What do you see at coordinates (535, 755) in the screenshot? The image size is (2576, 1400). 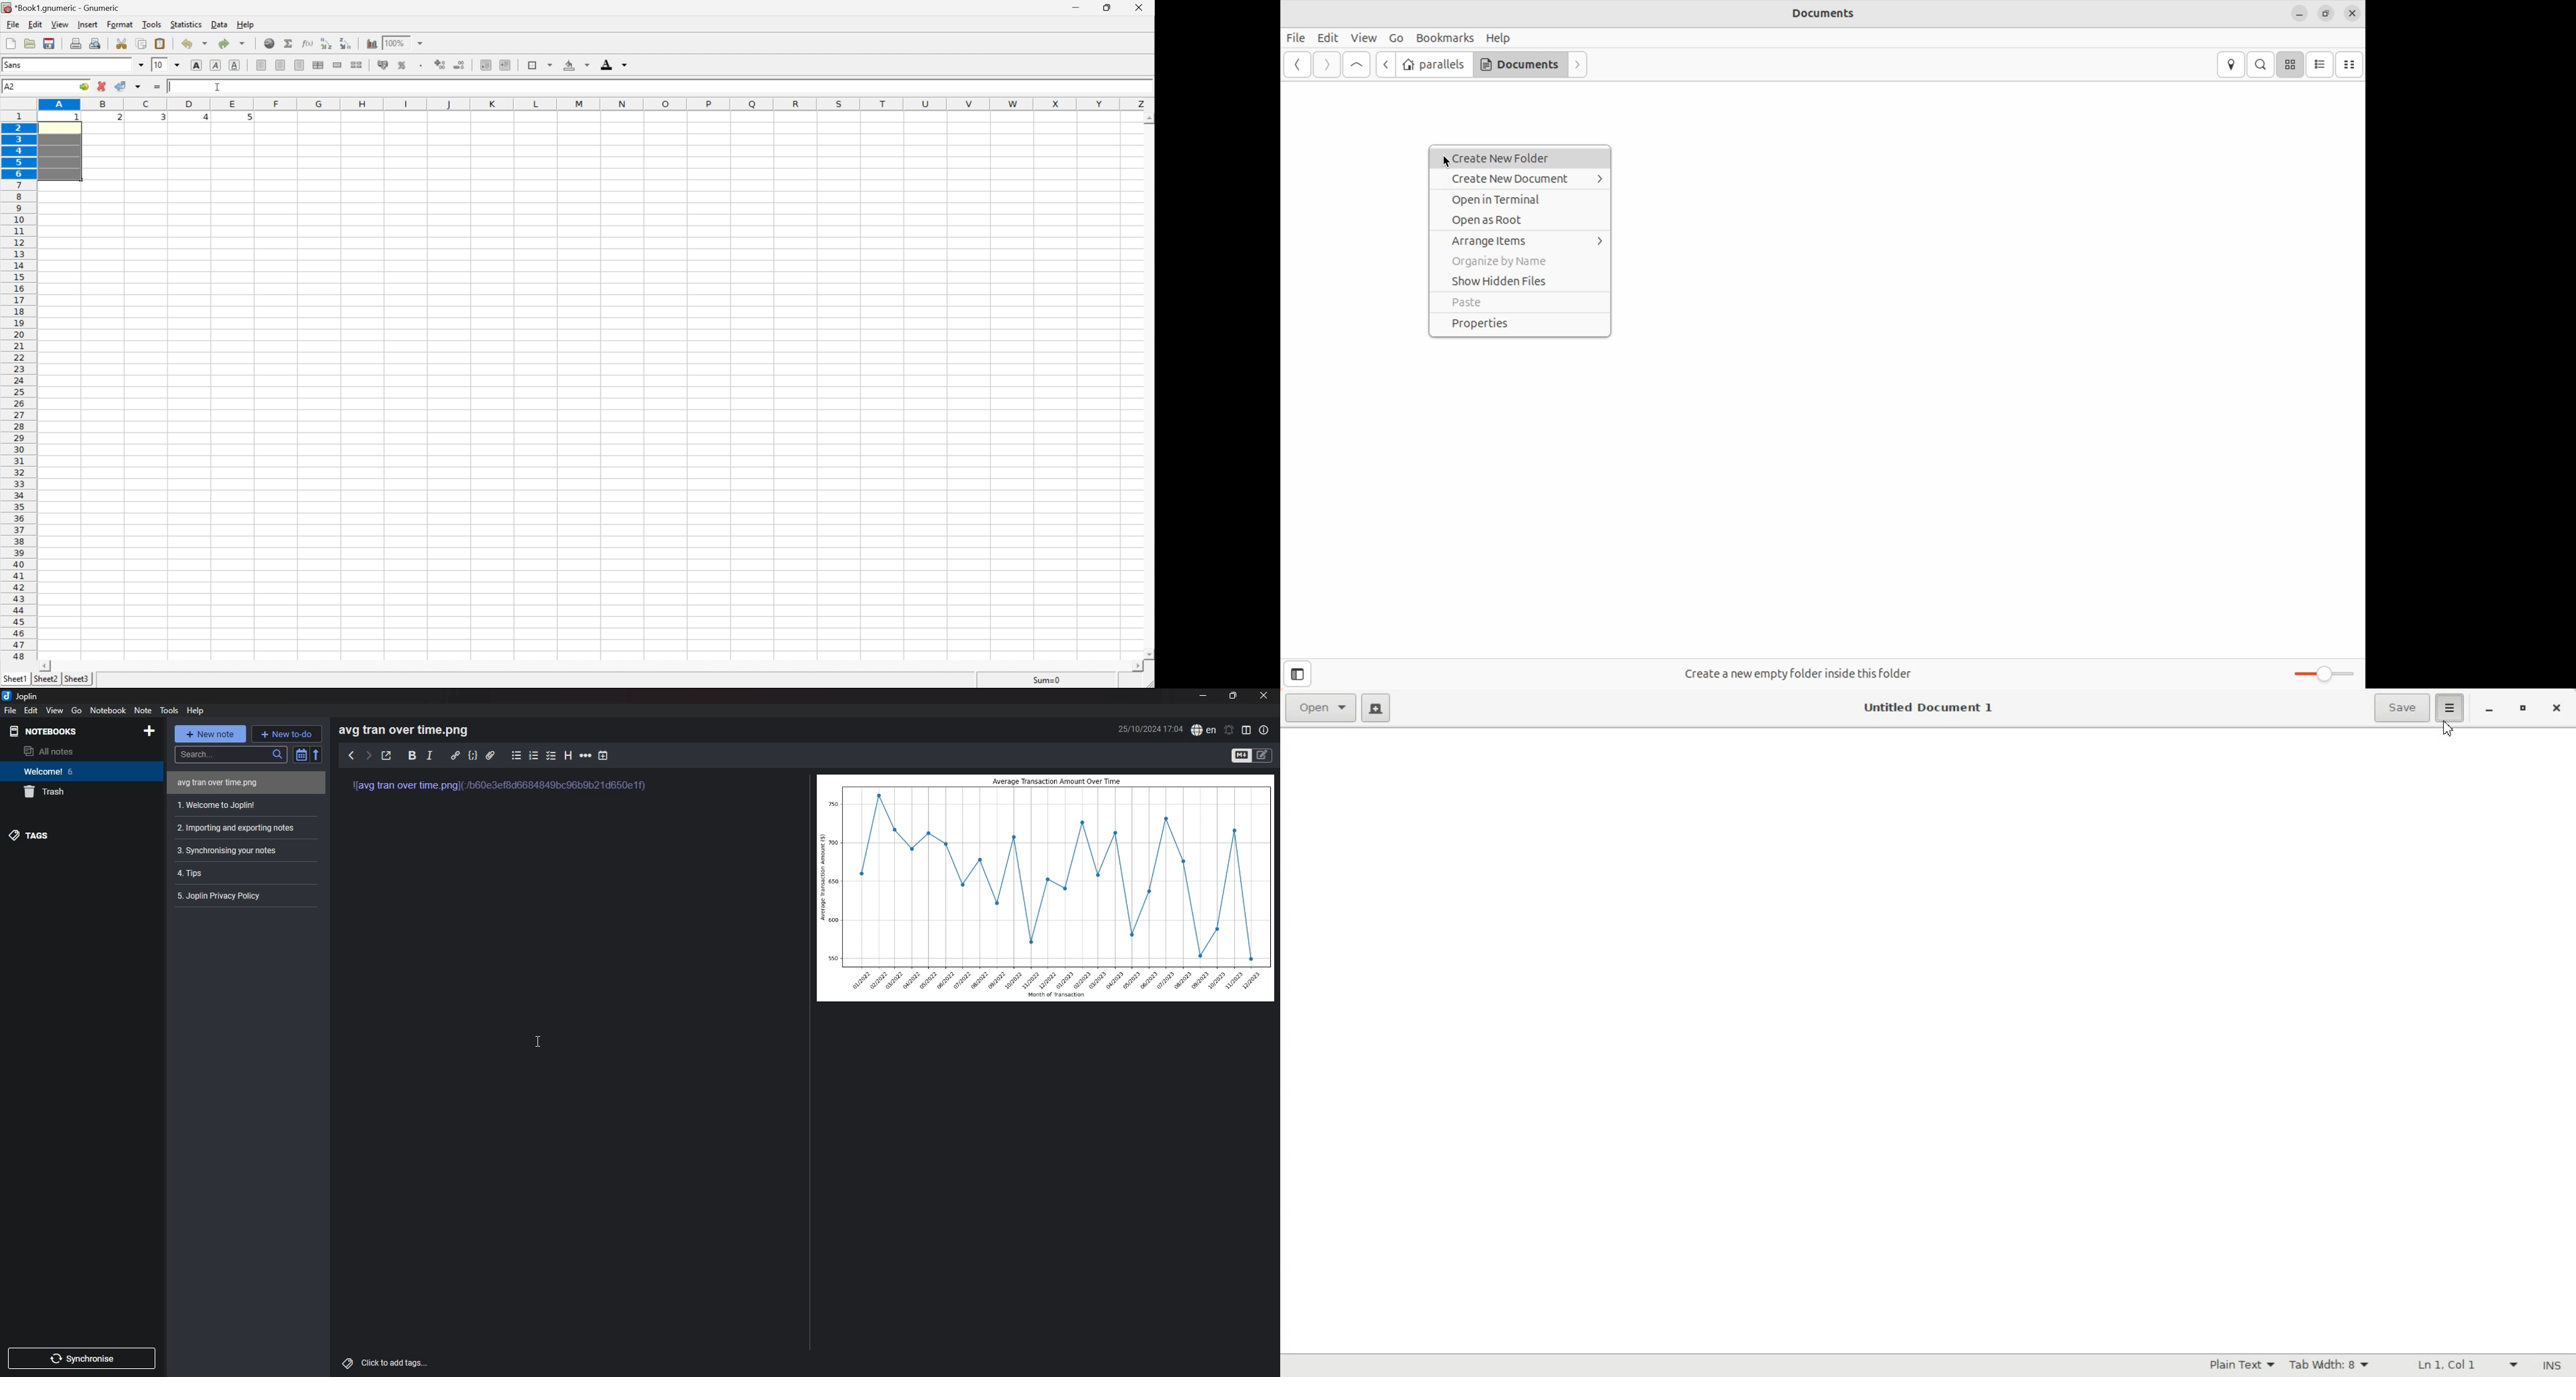 I see `numbered list` at bounding box center [535, 755].